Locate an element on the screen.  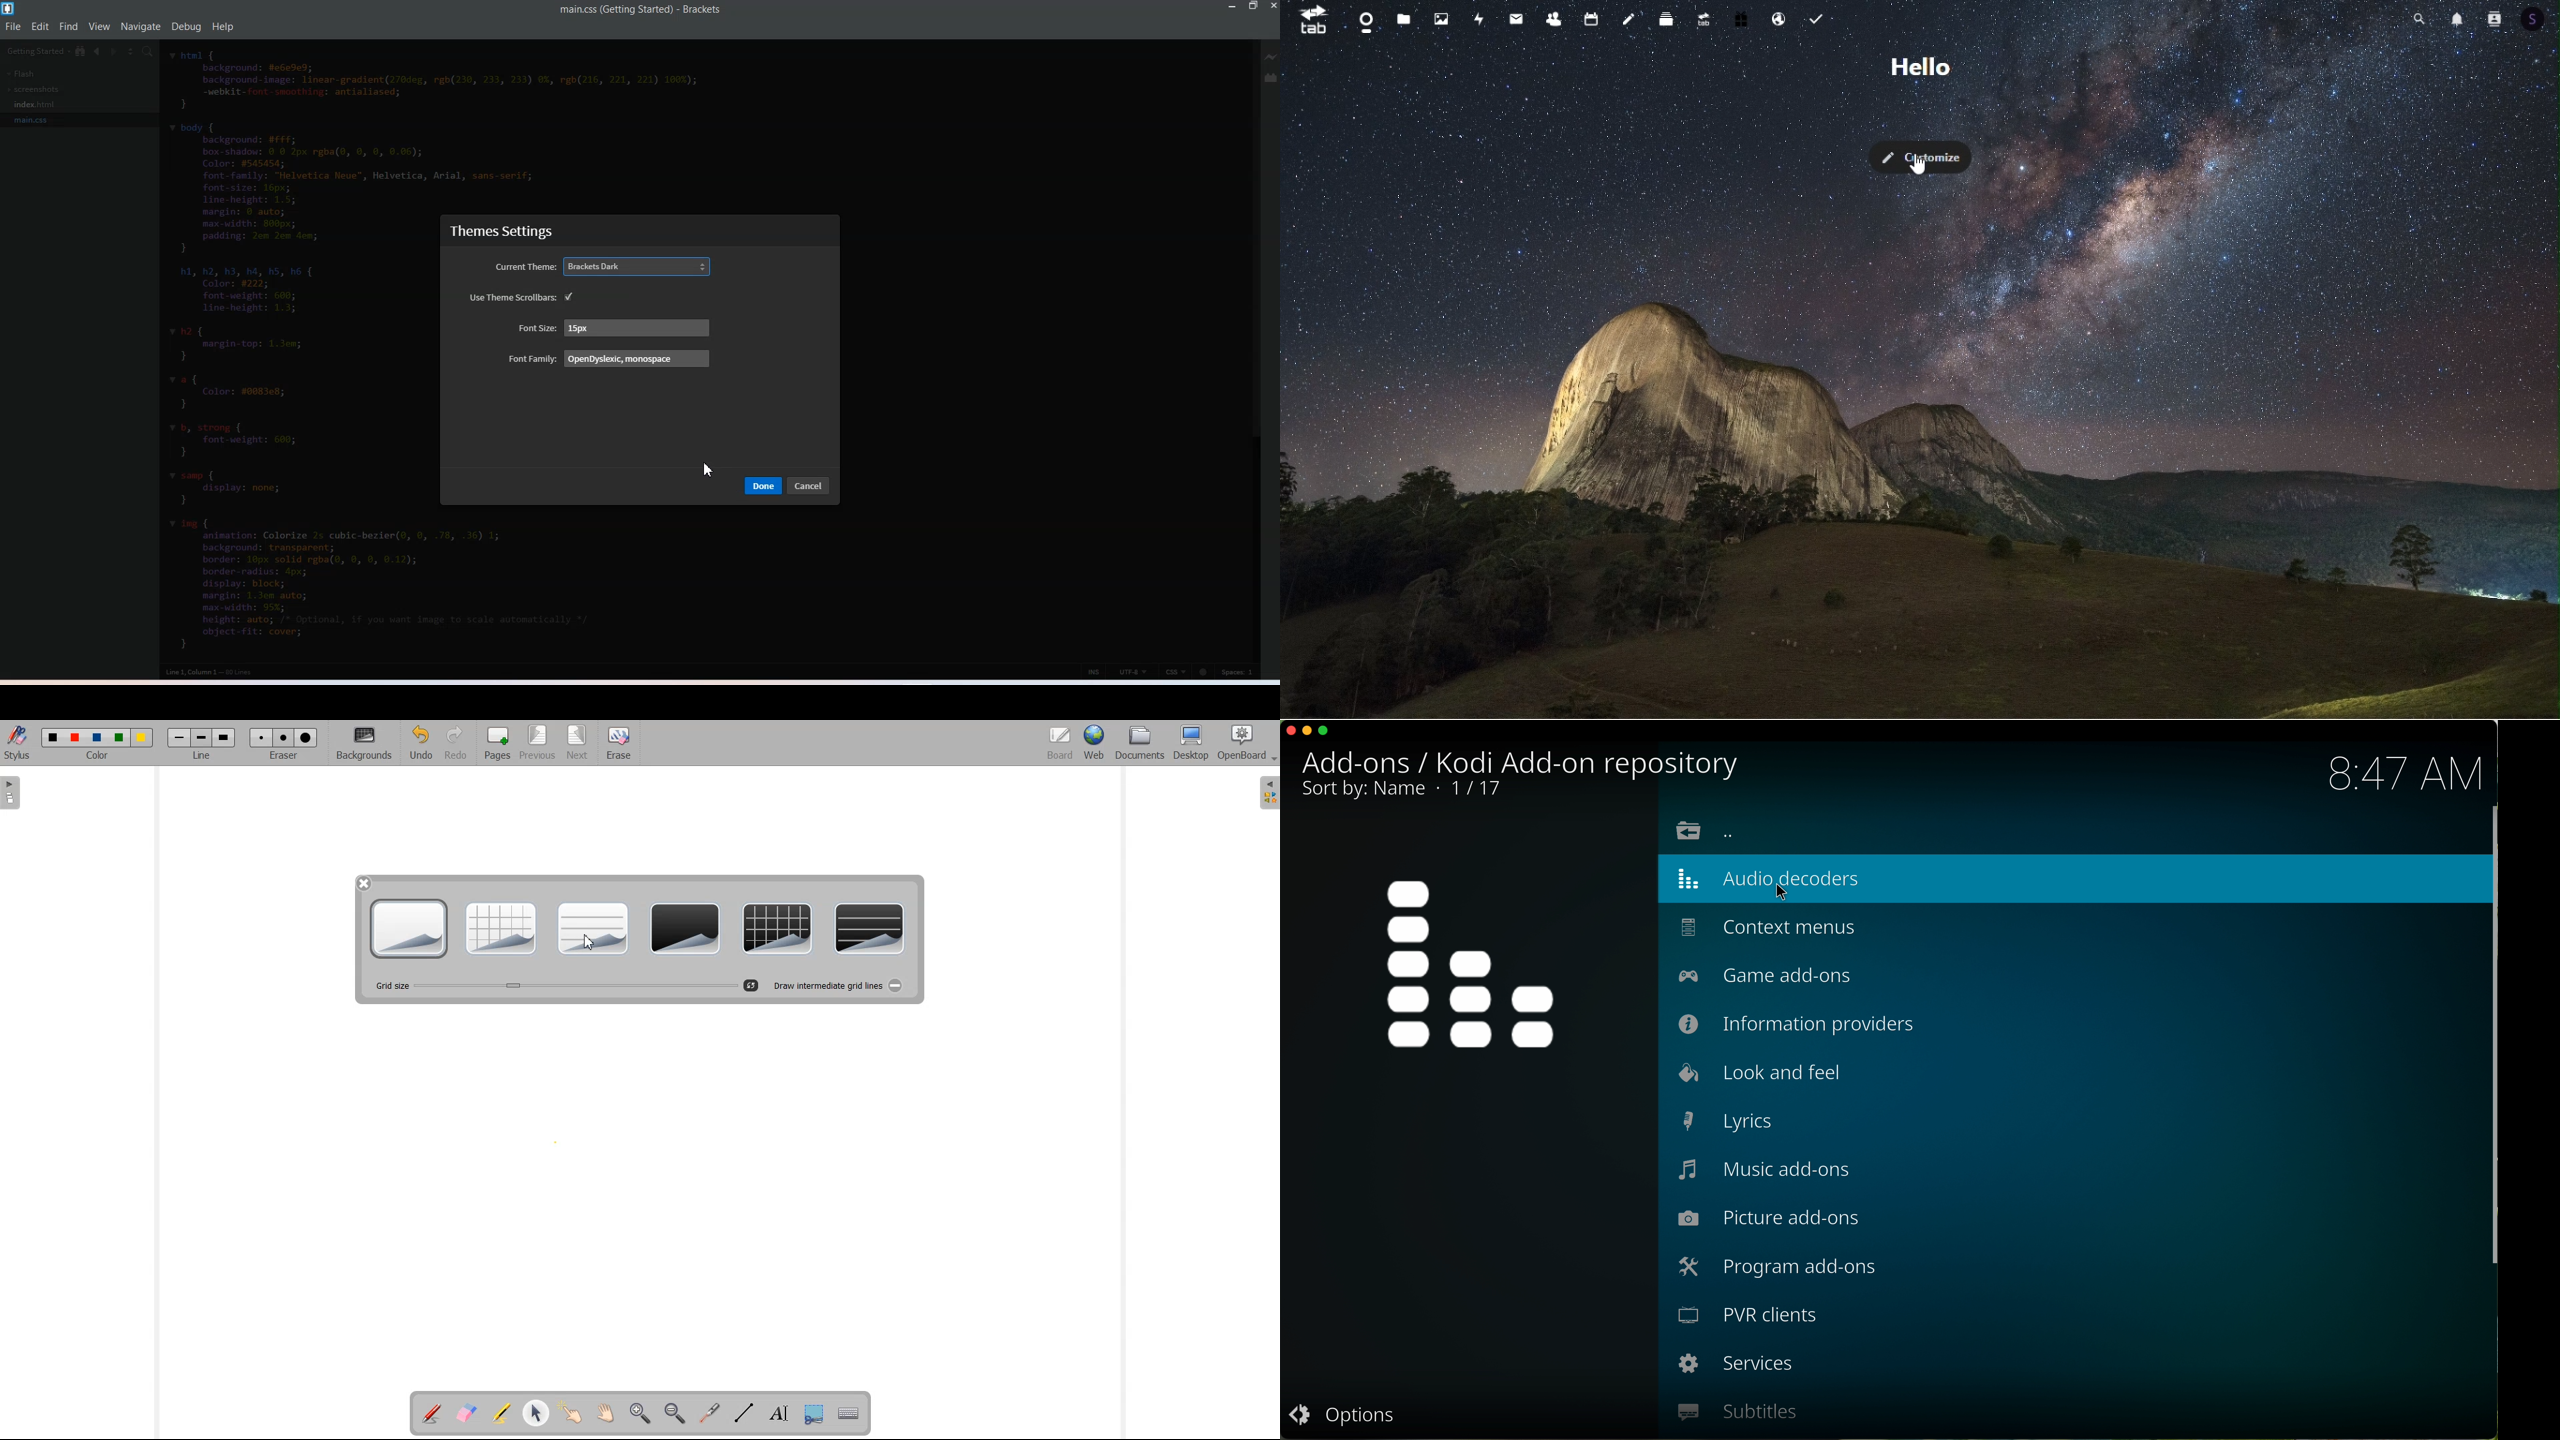
mail is located at coordinates (1516, 17).